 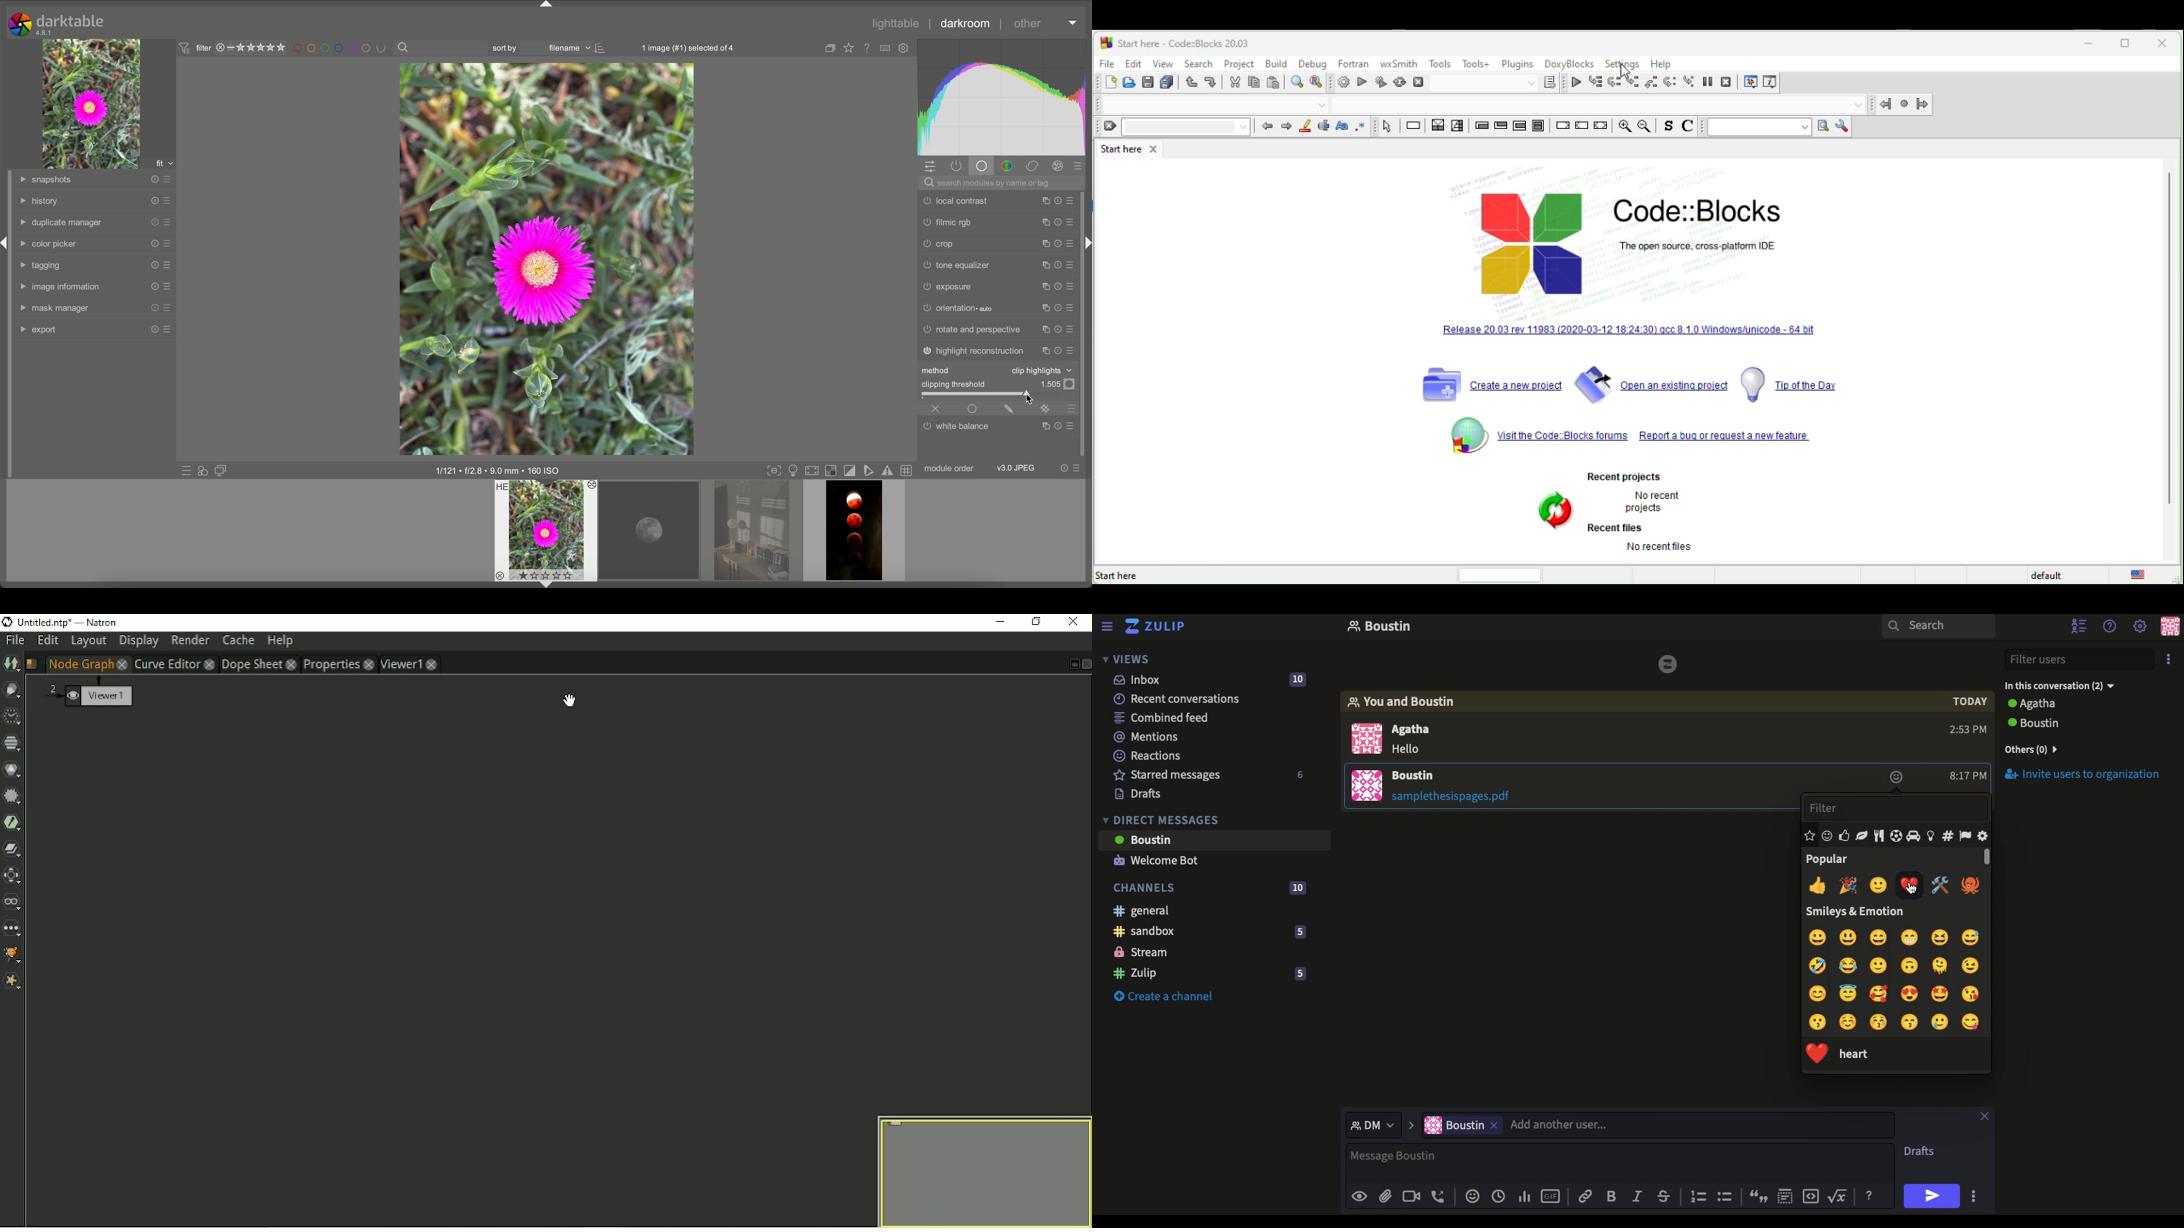 I want to click on tagging tab, so click(x=43, y=266).